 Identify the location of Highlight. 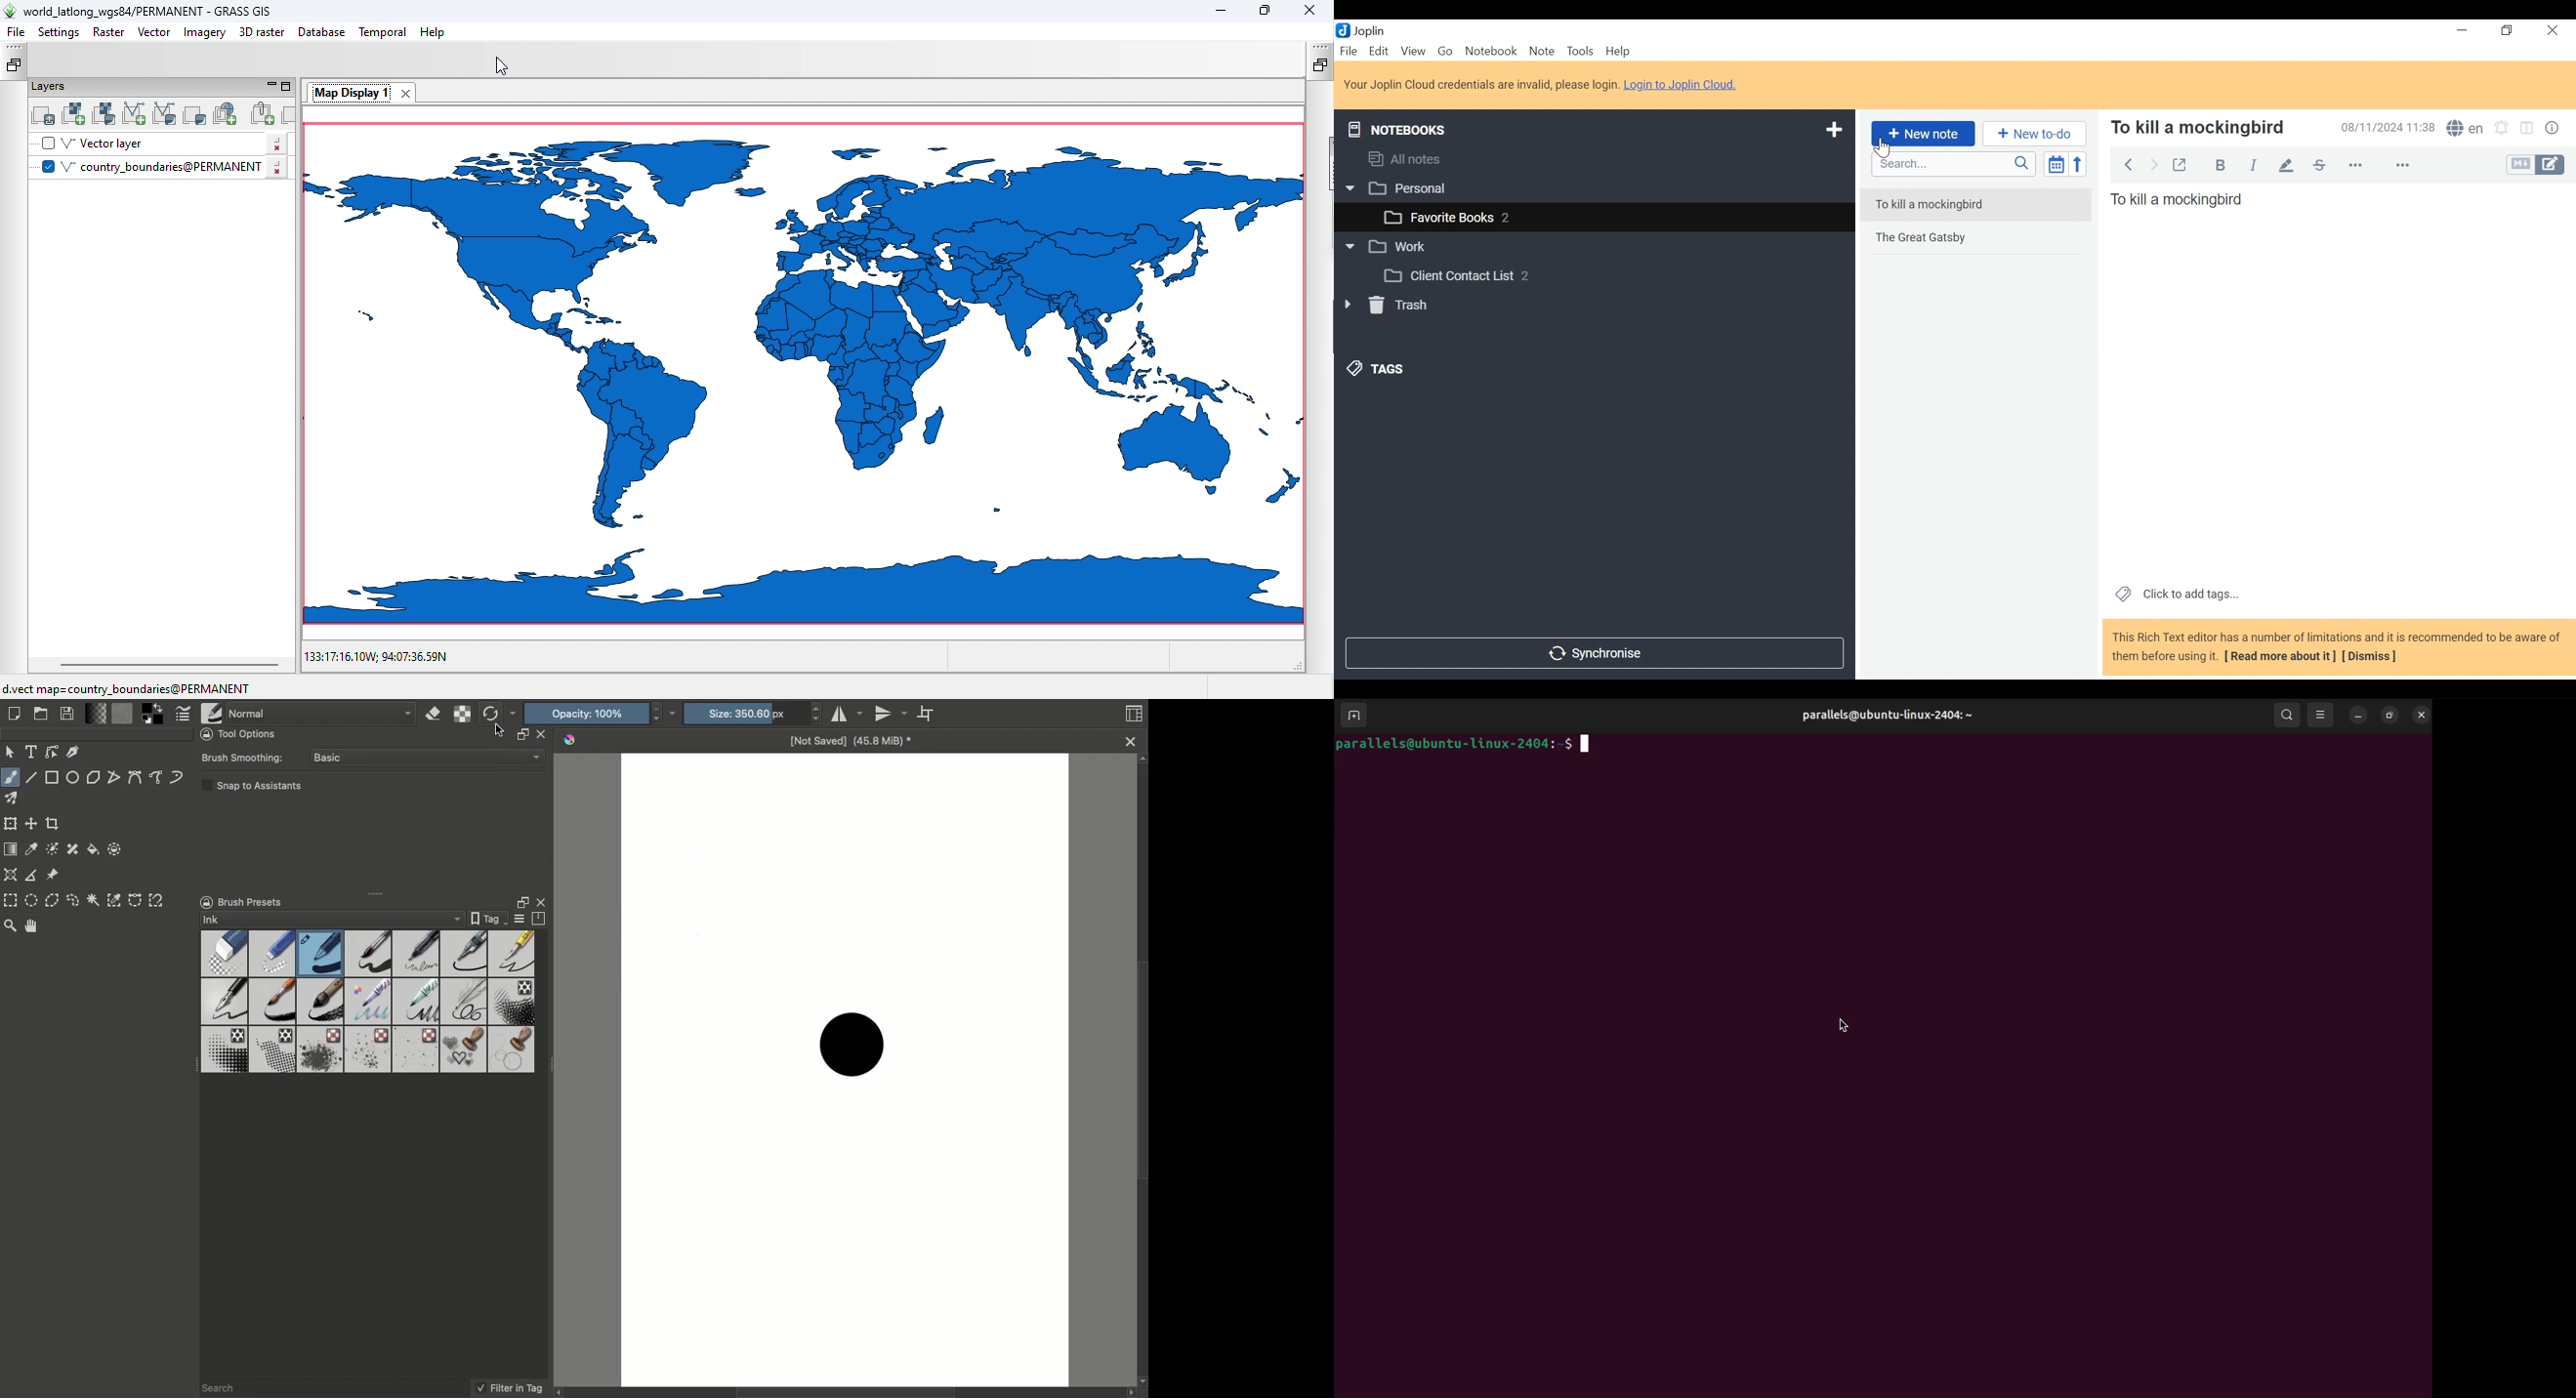
(2287, 166).